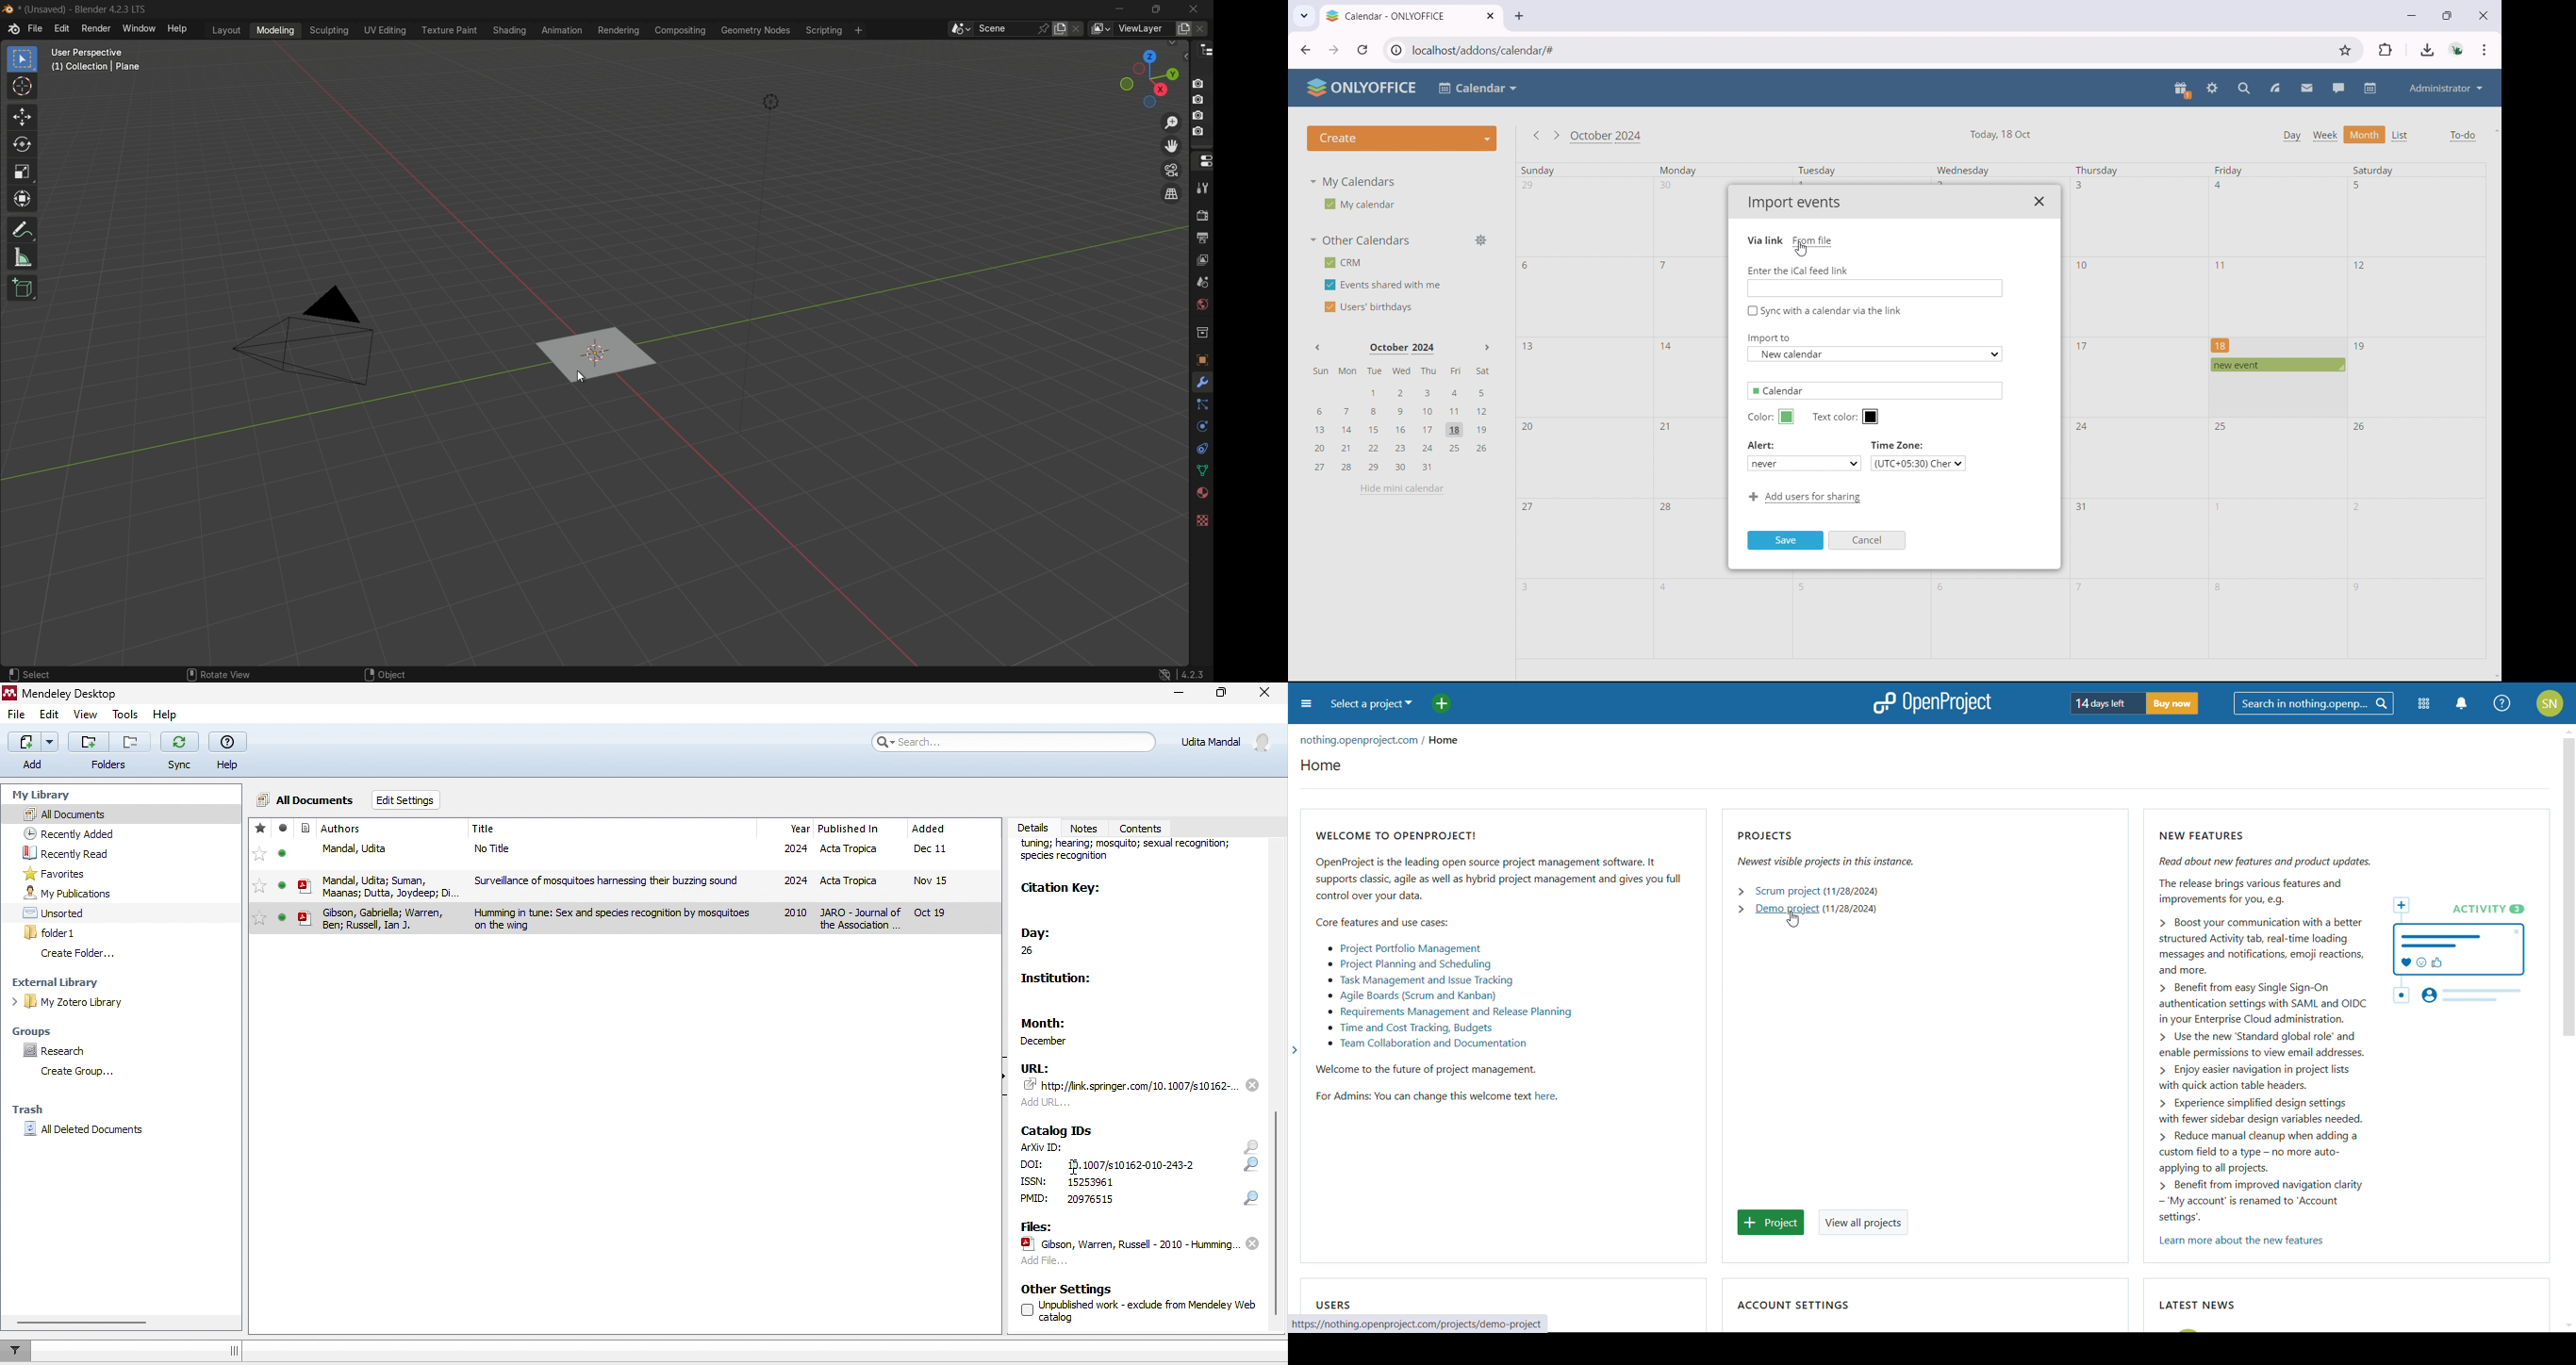 This screenshot has height=1372, width=2576. I want to click on file, so click(1128, 1244).